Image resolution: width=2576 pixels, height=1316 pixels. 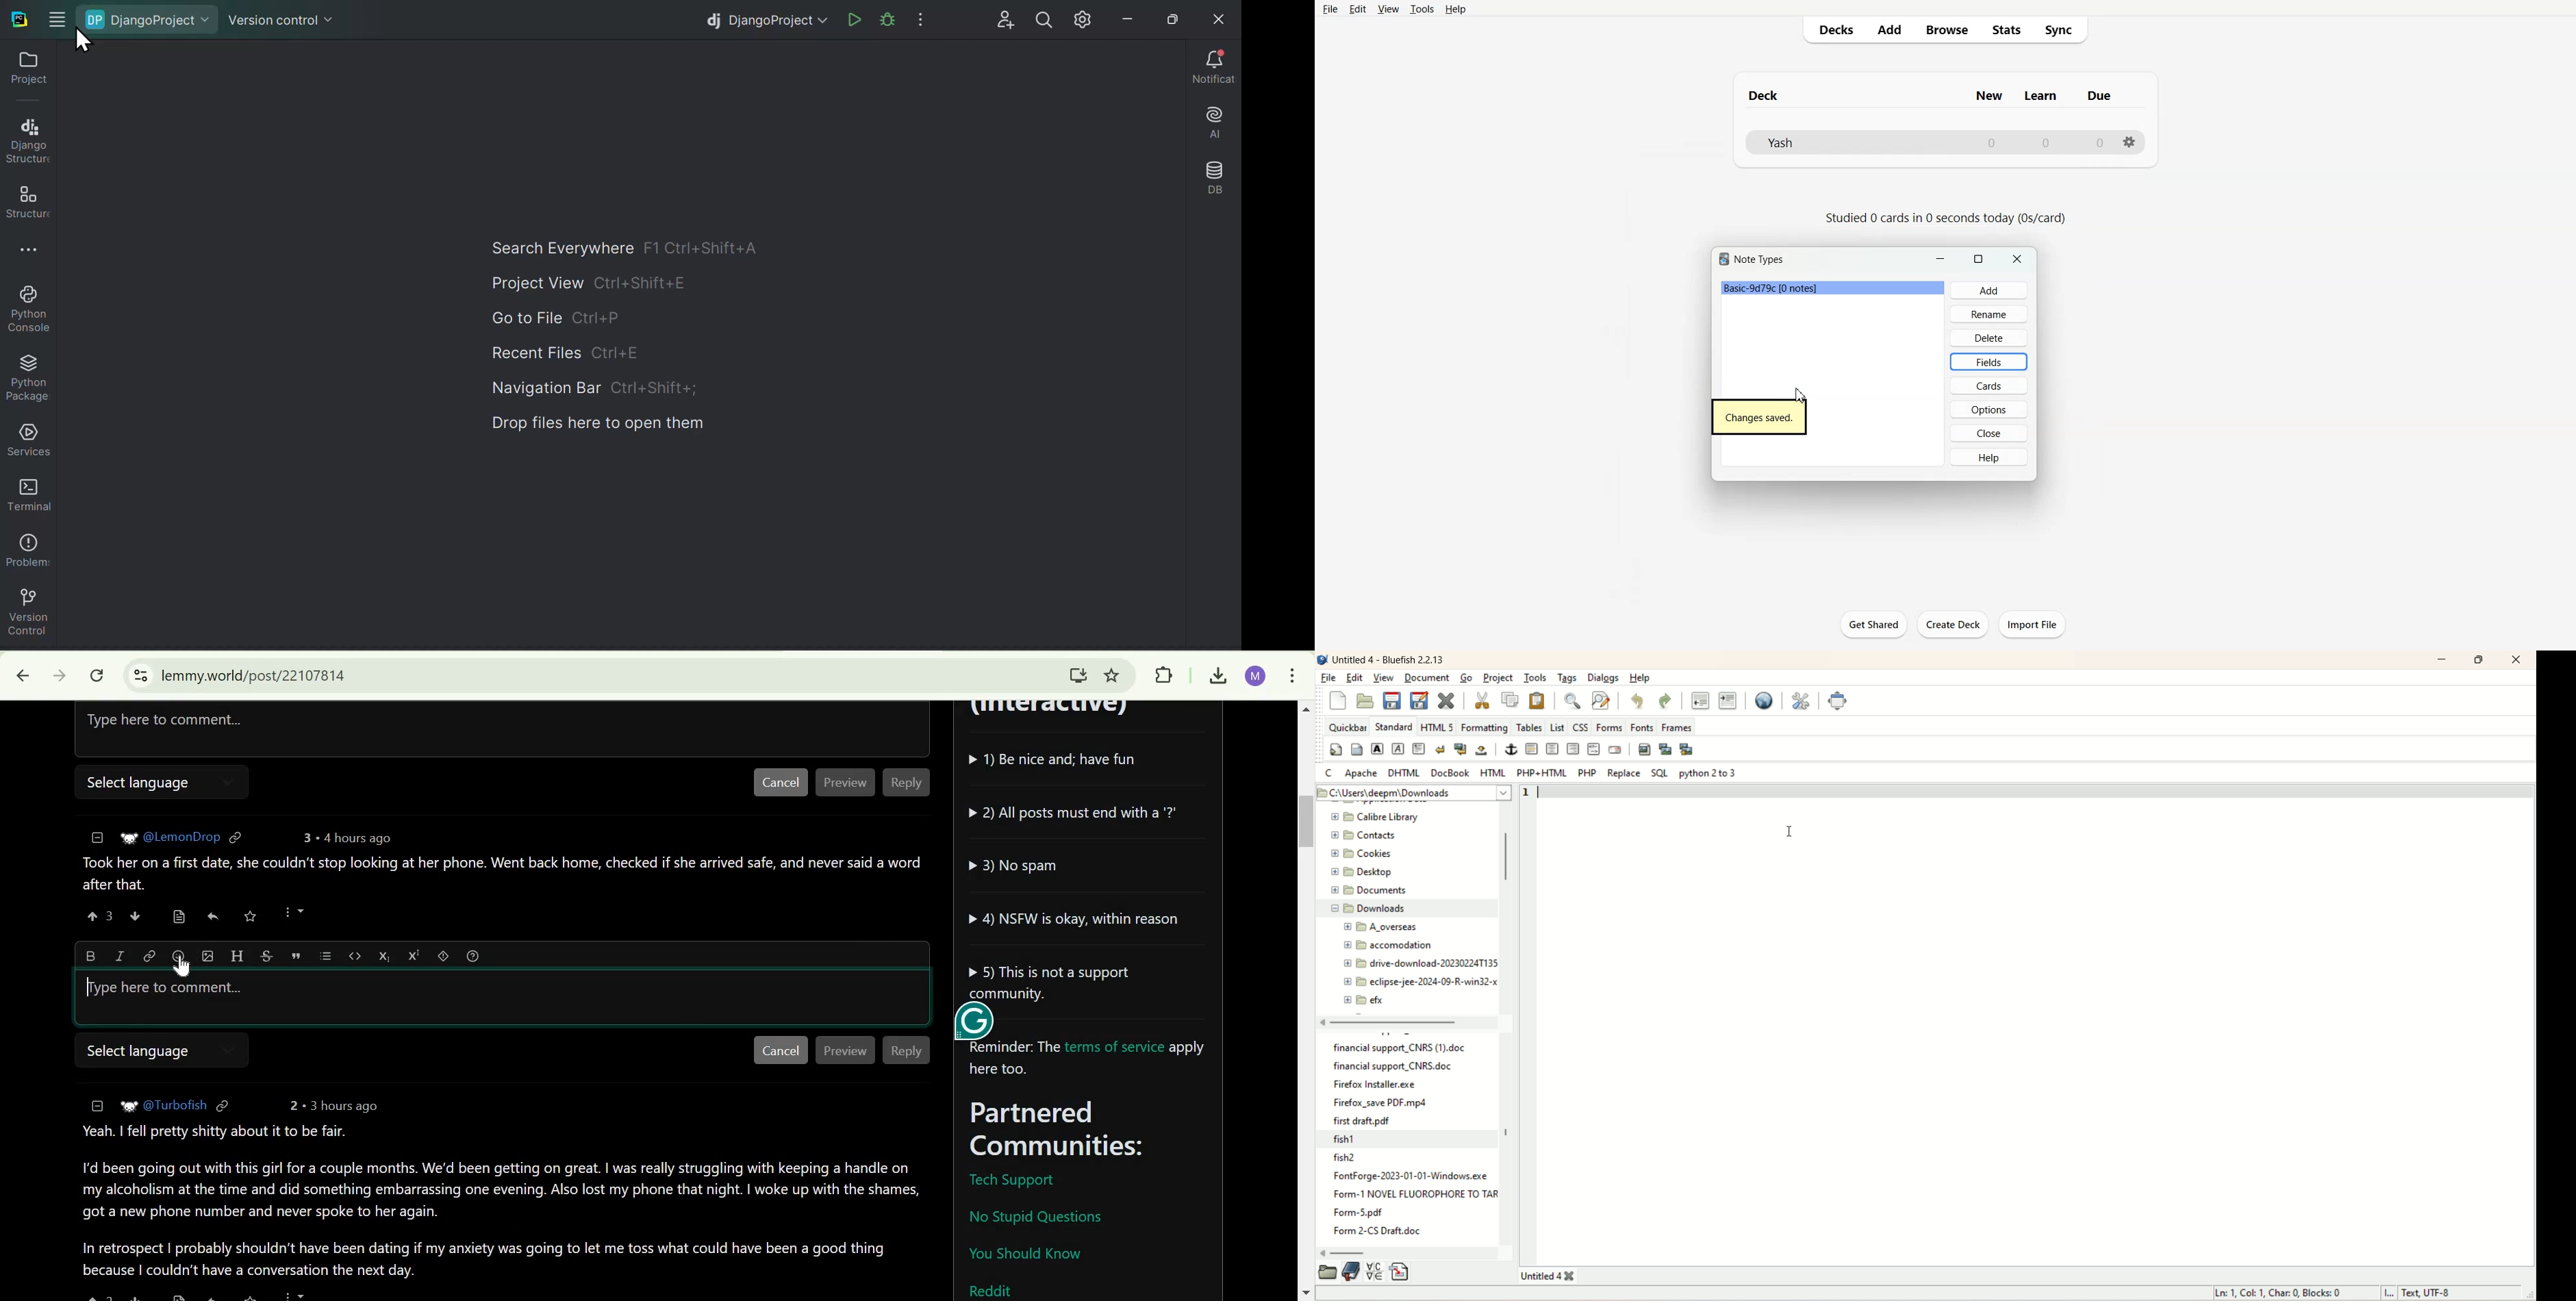 I want to click on Stats, so click(x=2007, y=30).